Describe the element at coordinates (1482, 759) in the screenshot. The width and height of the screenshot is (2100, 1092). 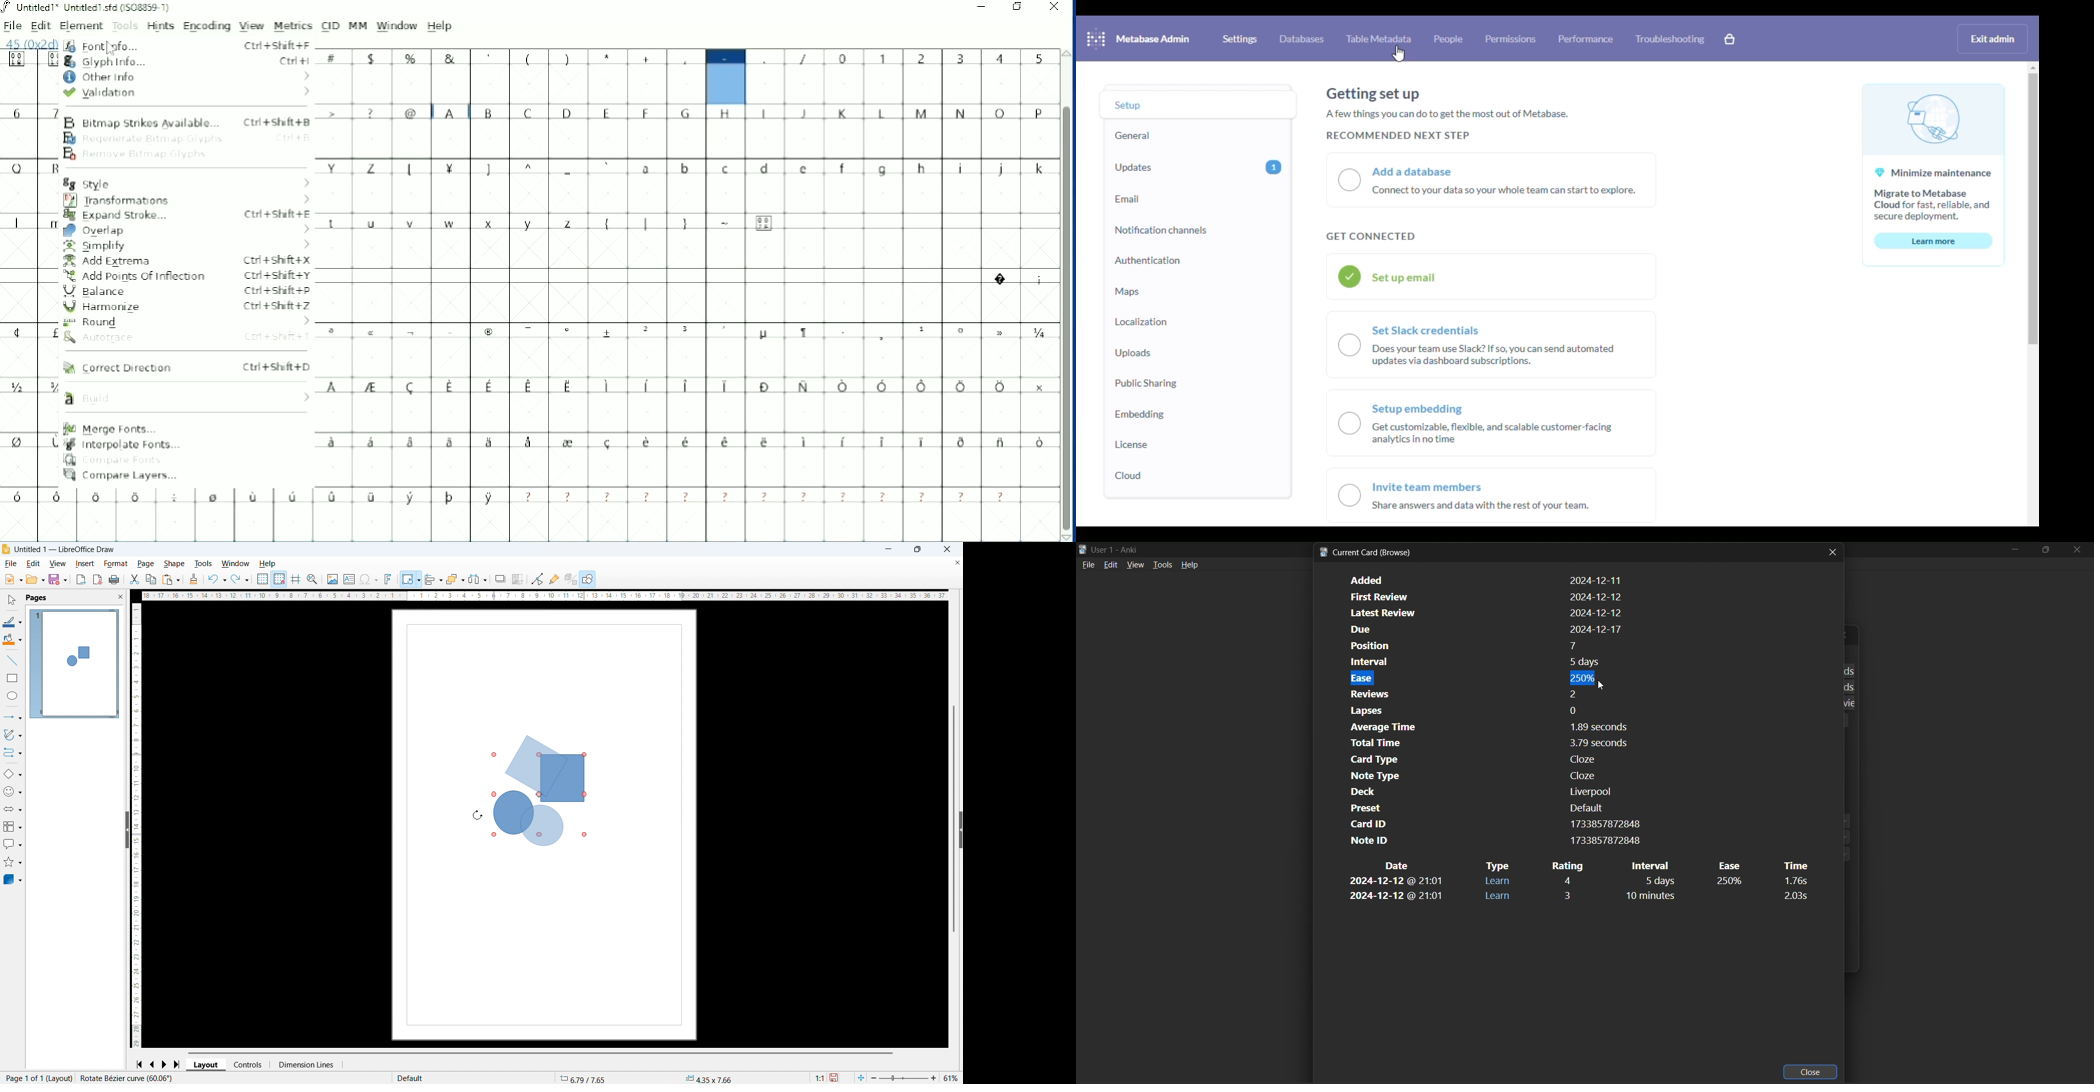
I see `card type` at that location.